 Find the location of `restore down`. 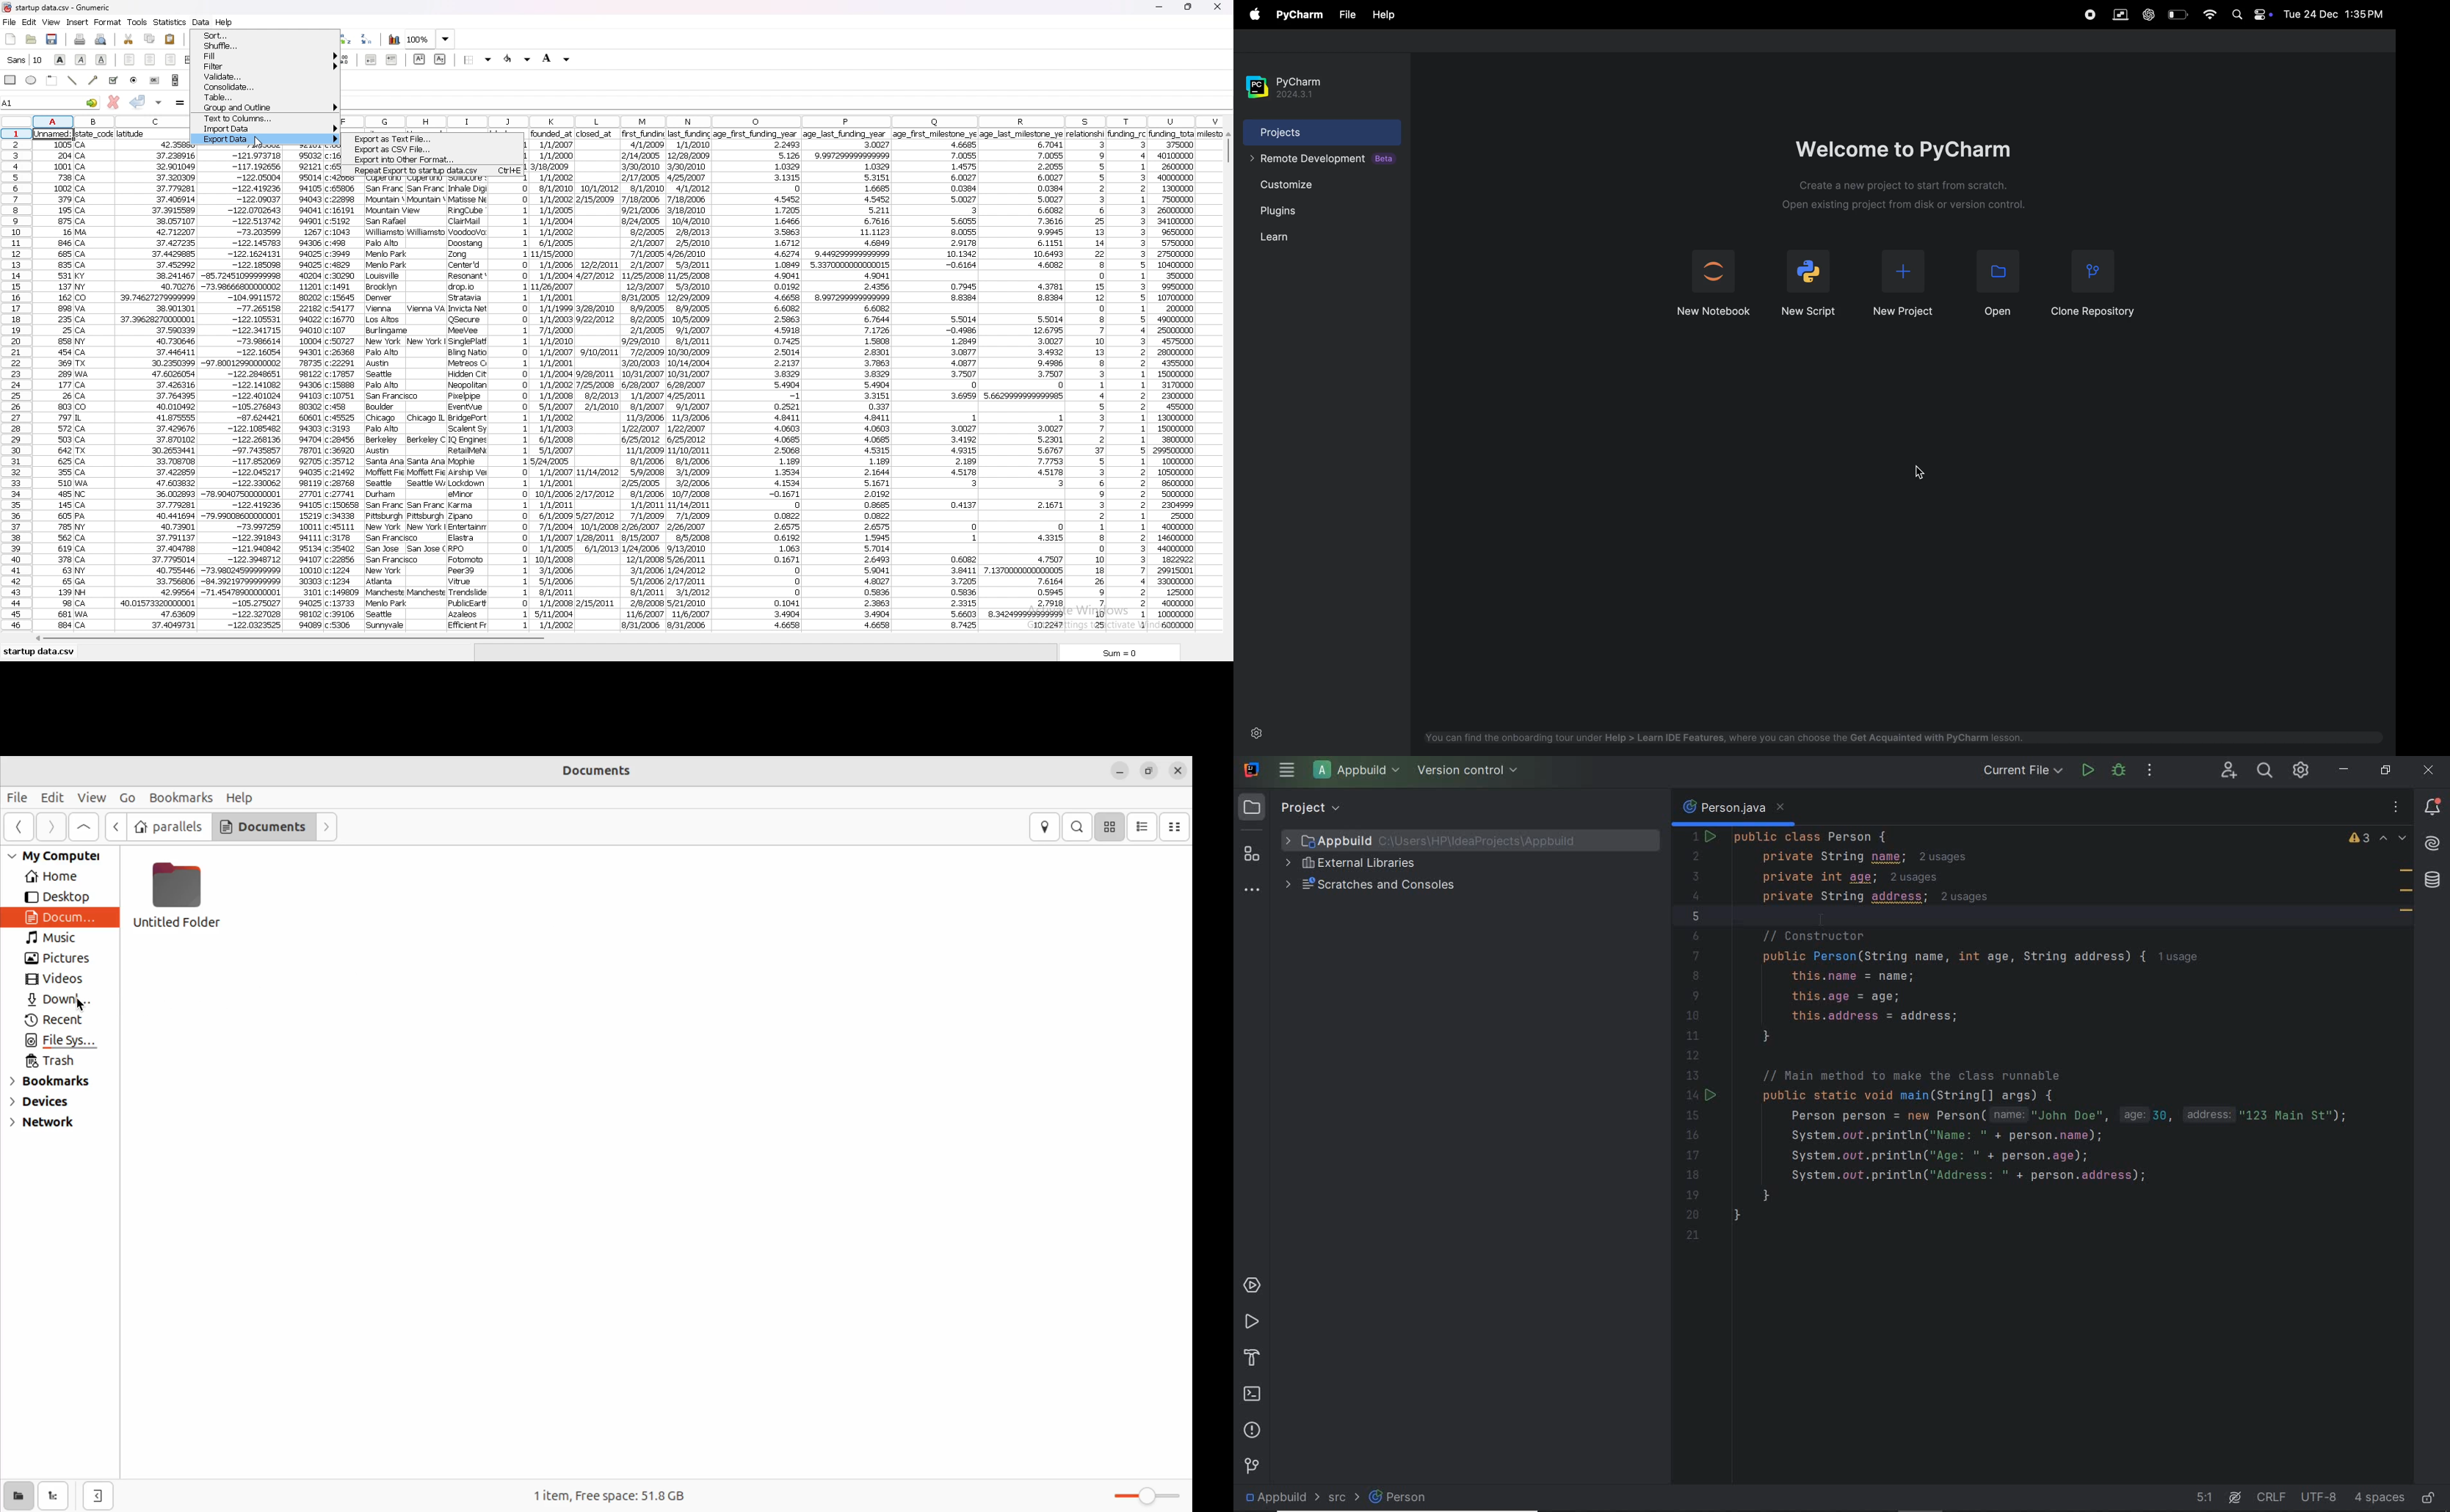

restore down is located at coordinates (2385, 770).